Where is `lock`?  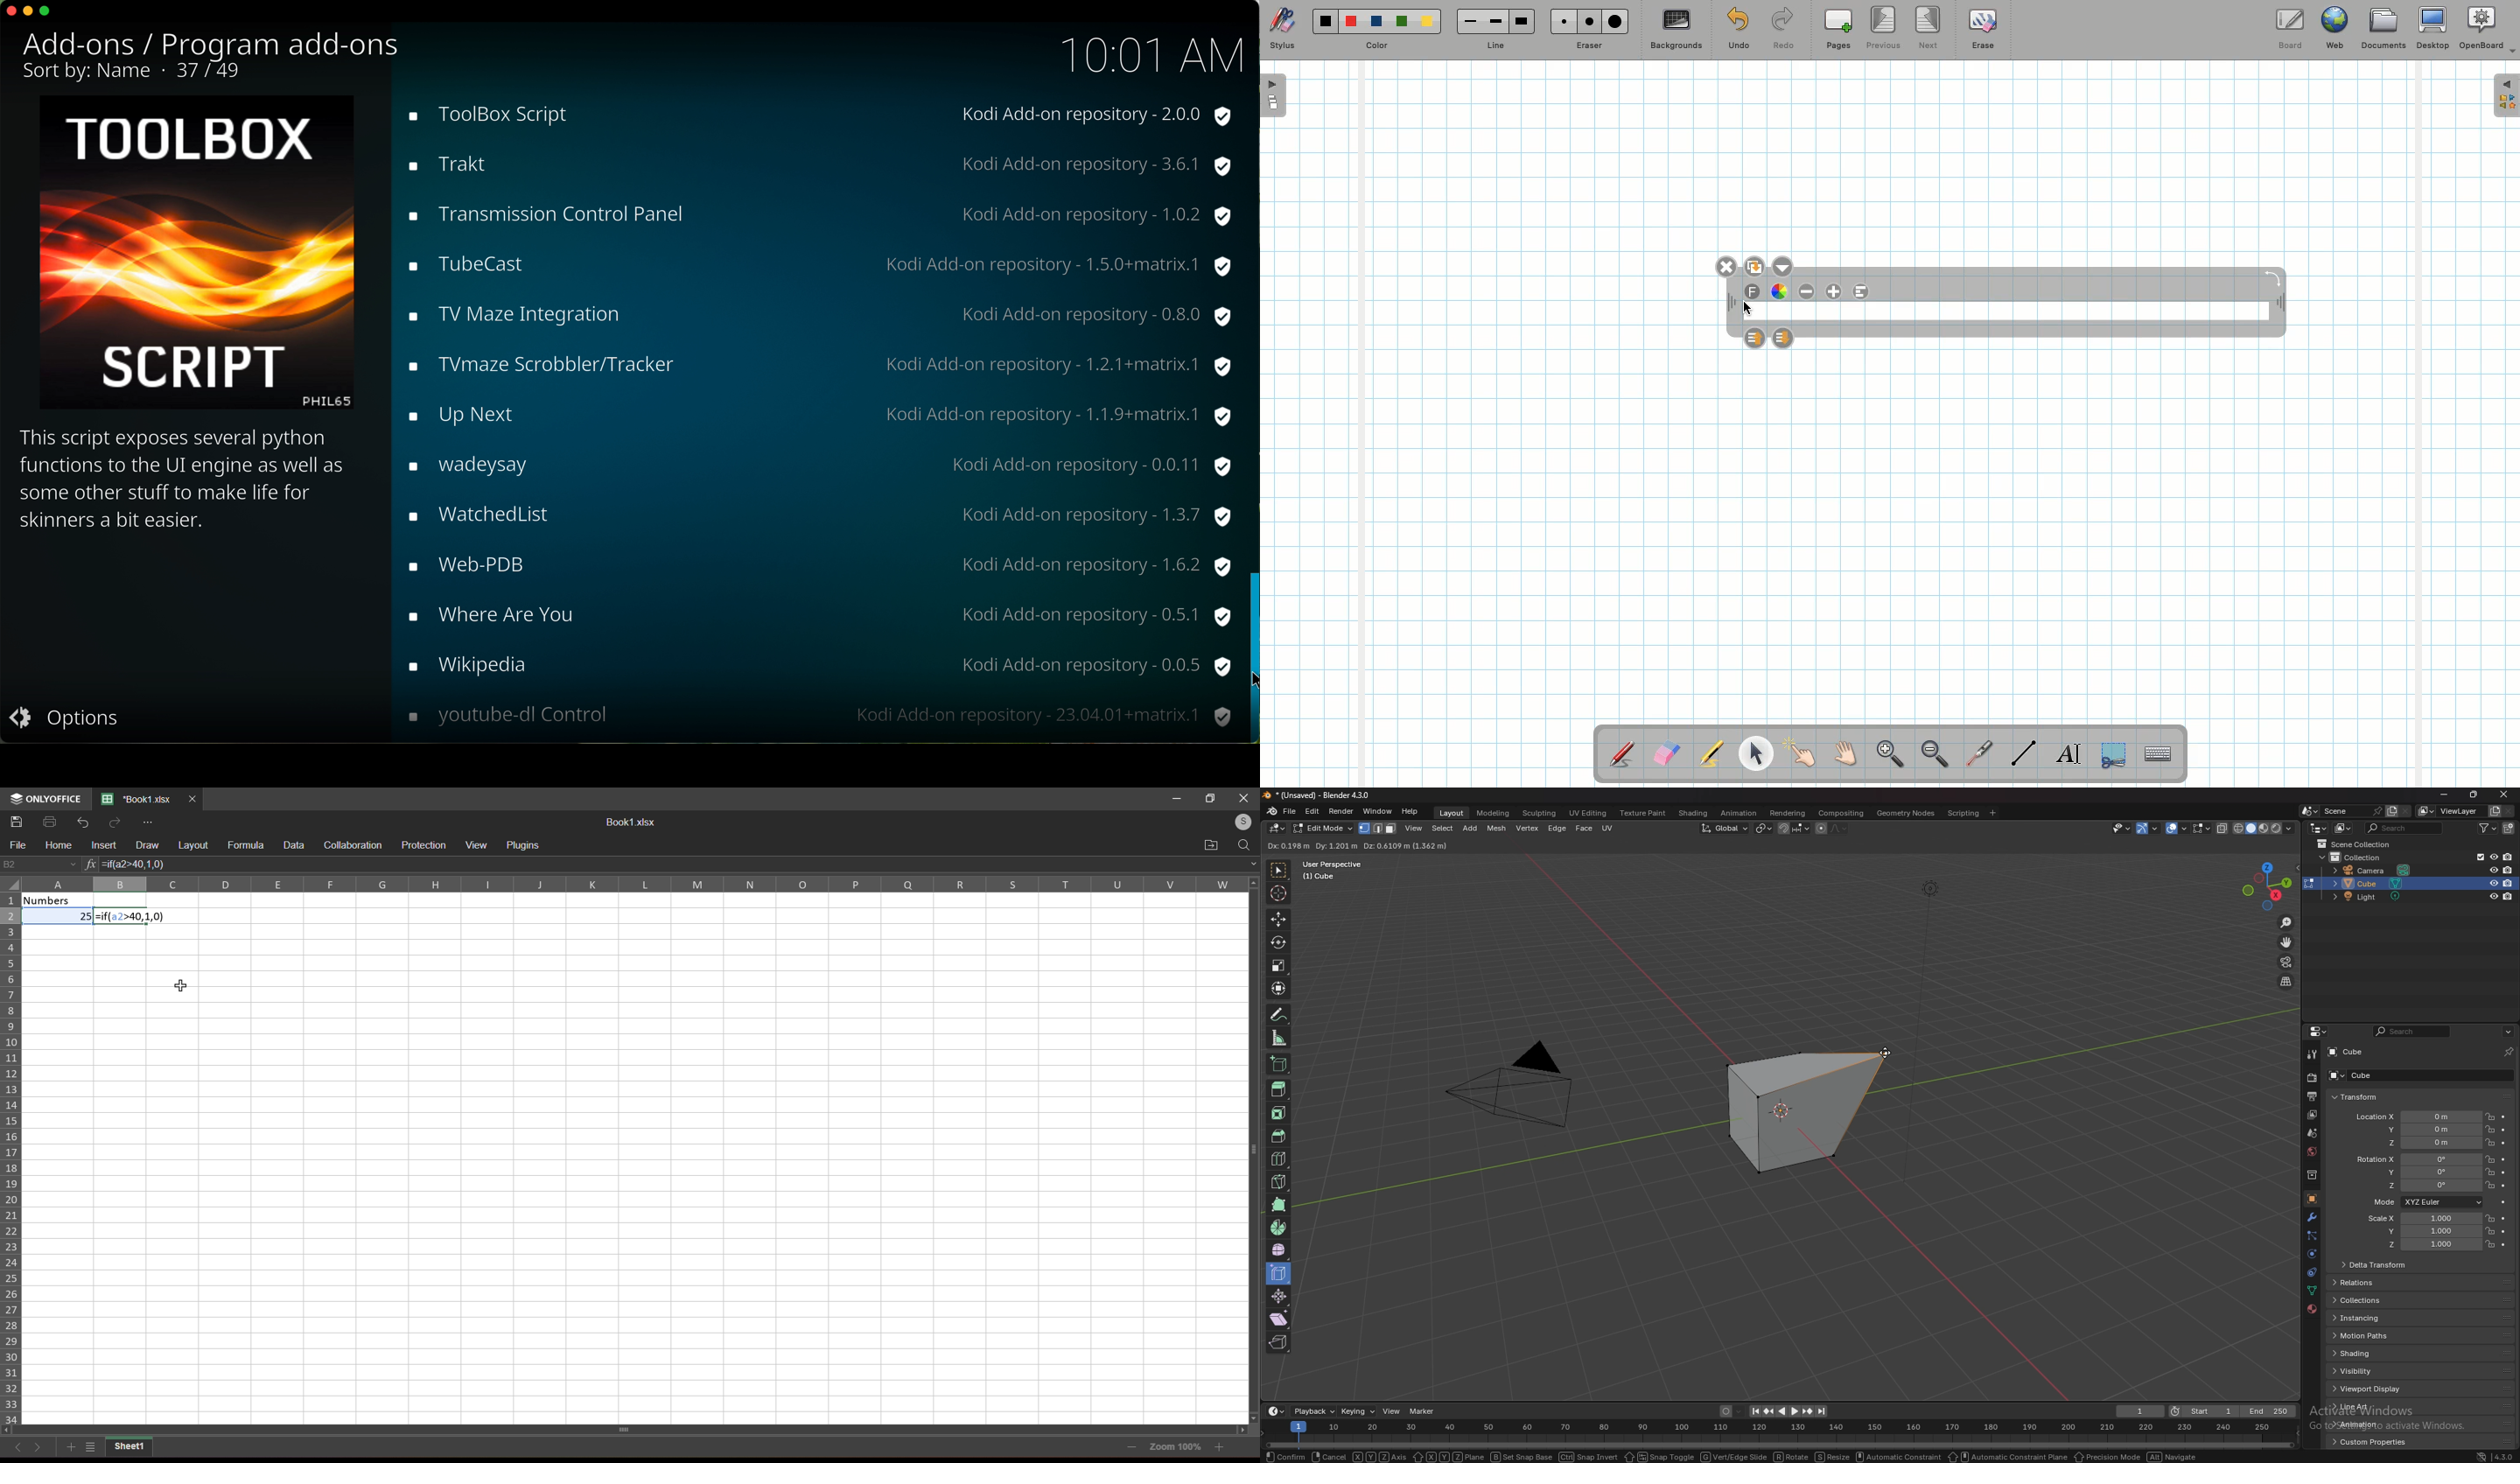
lock is located at coordinates (2490, 1130).